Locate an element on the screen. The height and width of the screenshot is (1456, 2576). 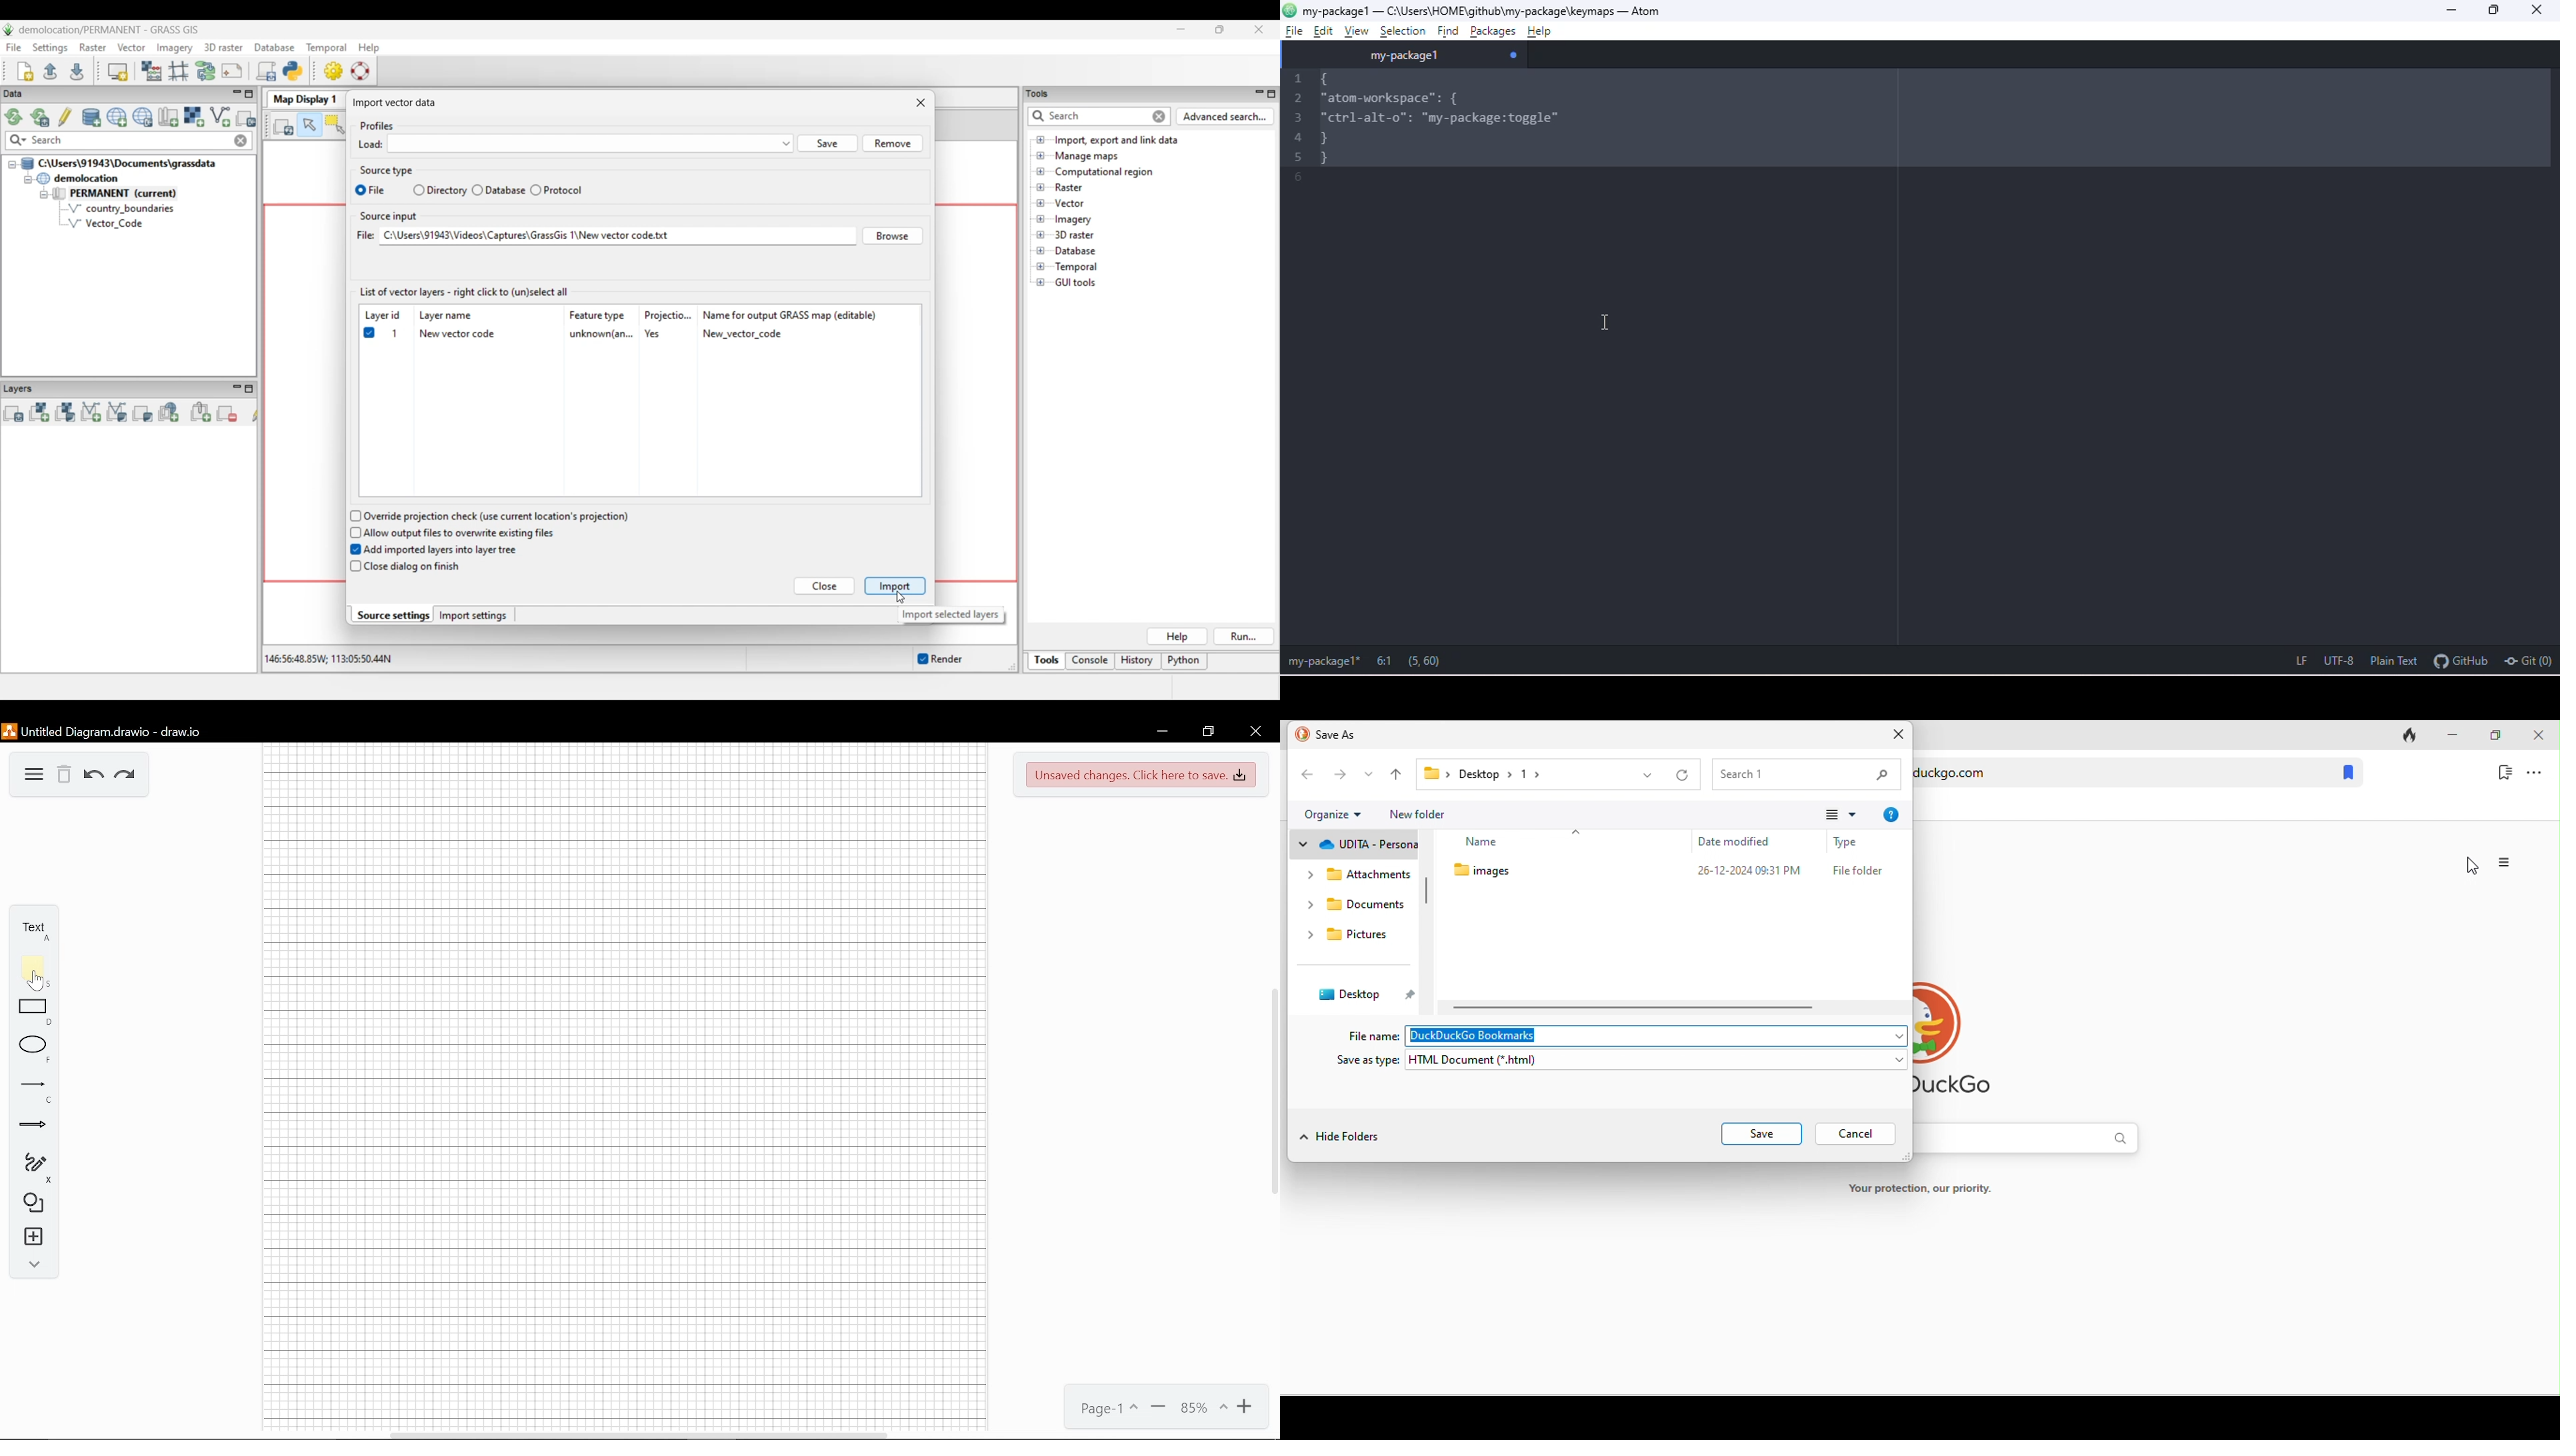
Restore down is located at coordinates (1208, 731).